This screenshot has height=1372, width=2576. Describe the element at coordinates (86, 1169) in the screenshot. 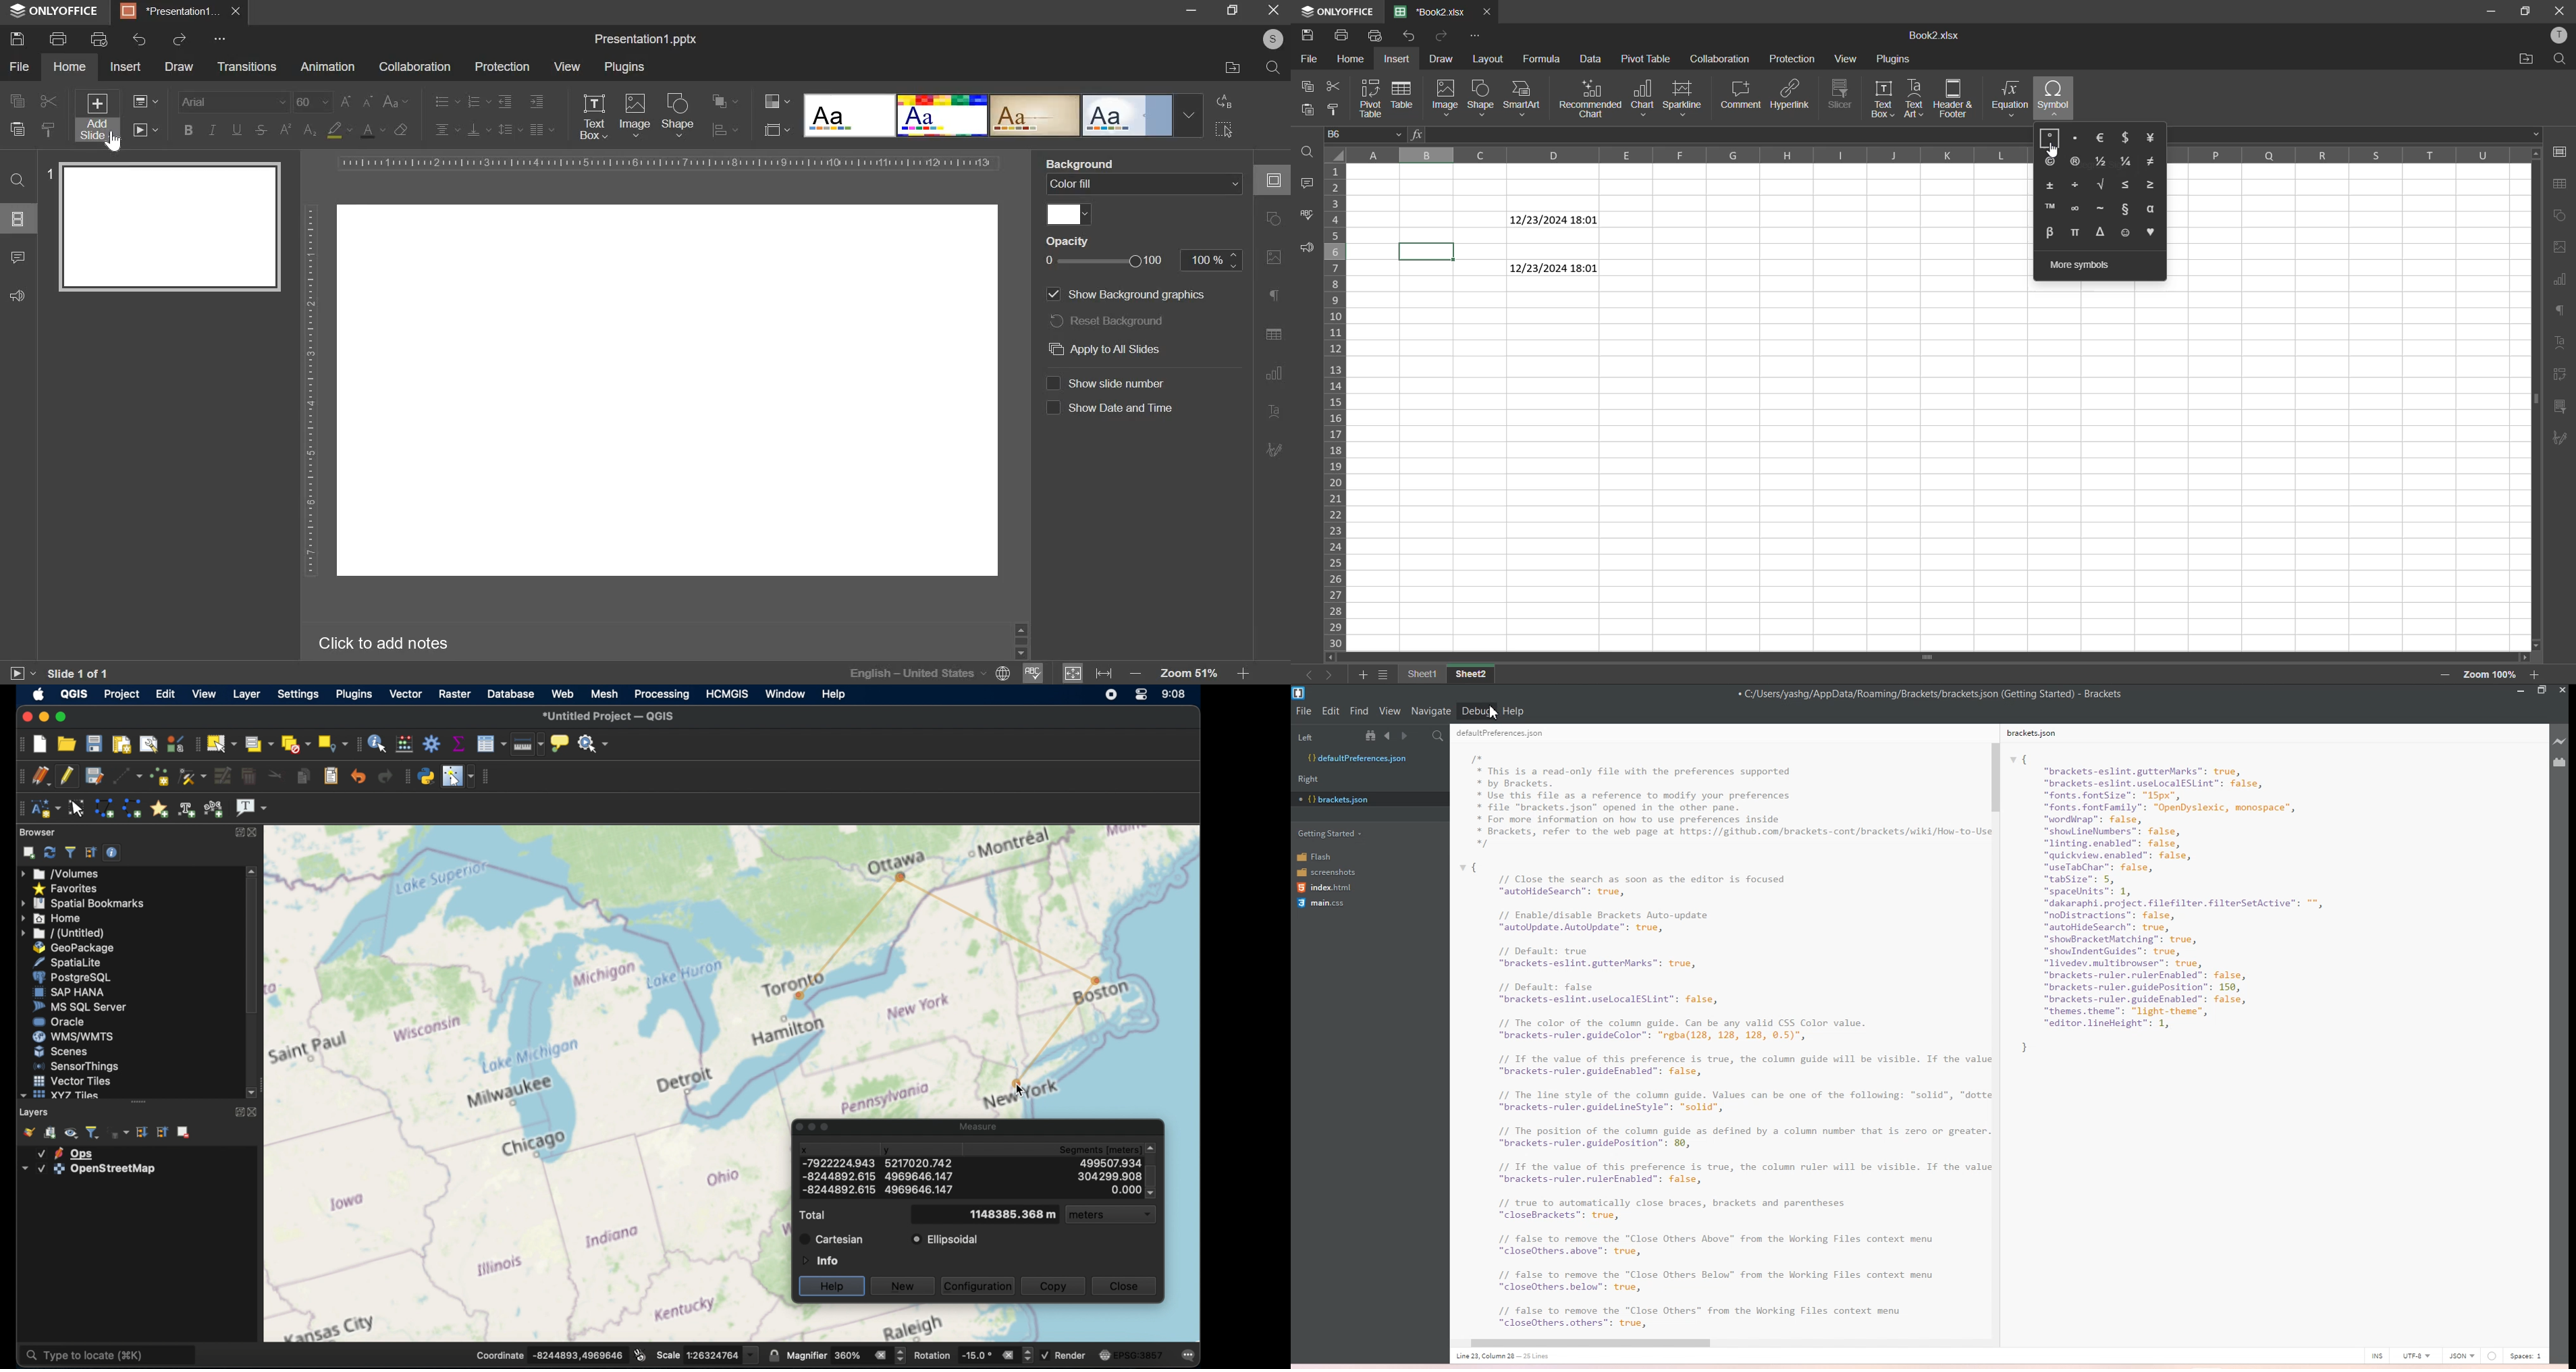

I see `layer` at that location.